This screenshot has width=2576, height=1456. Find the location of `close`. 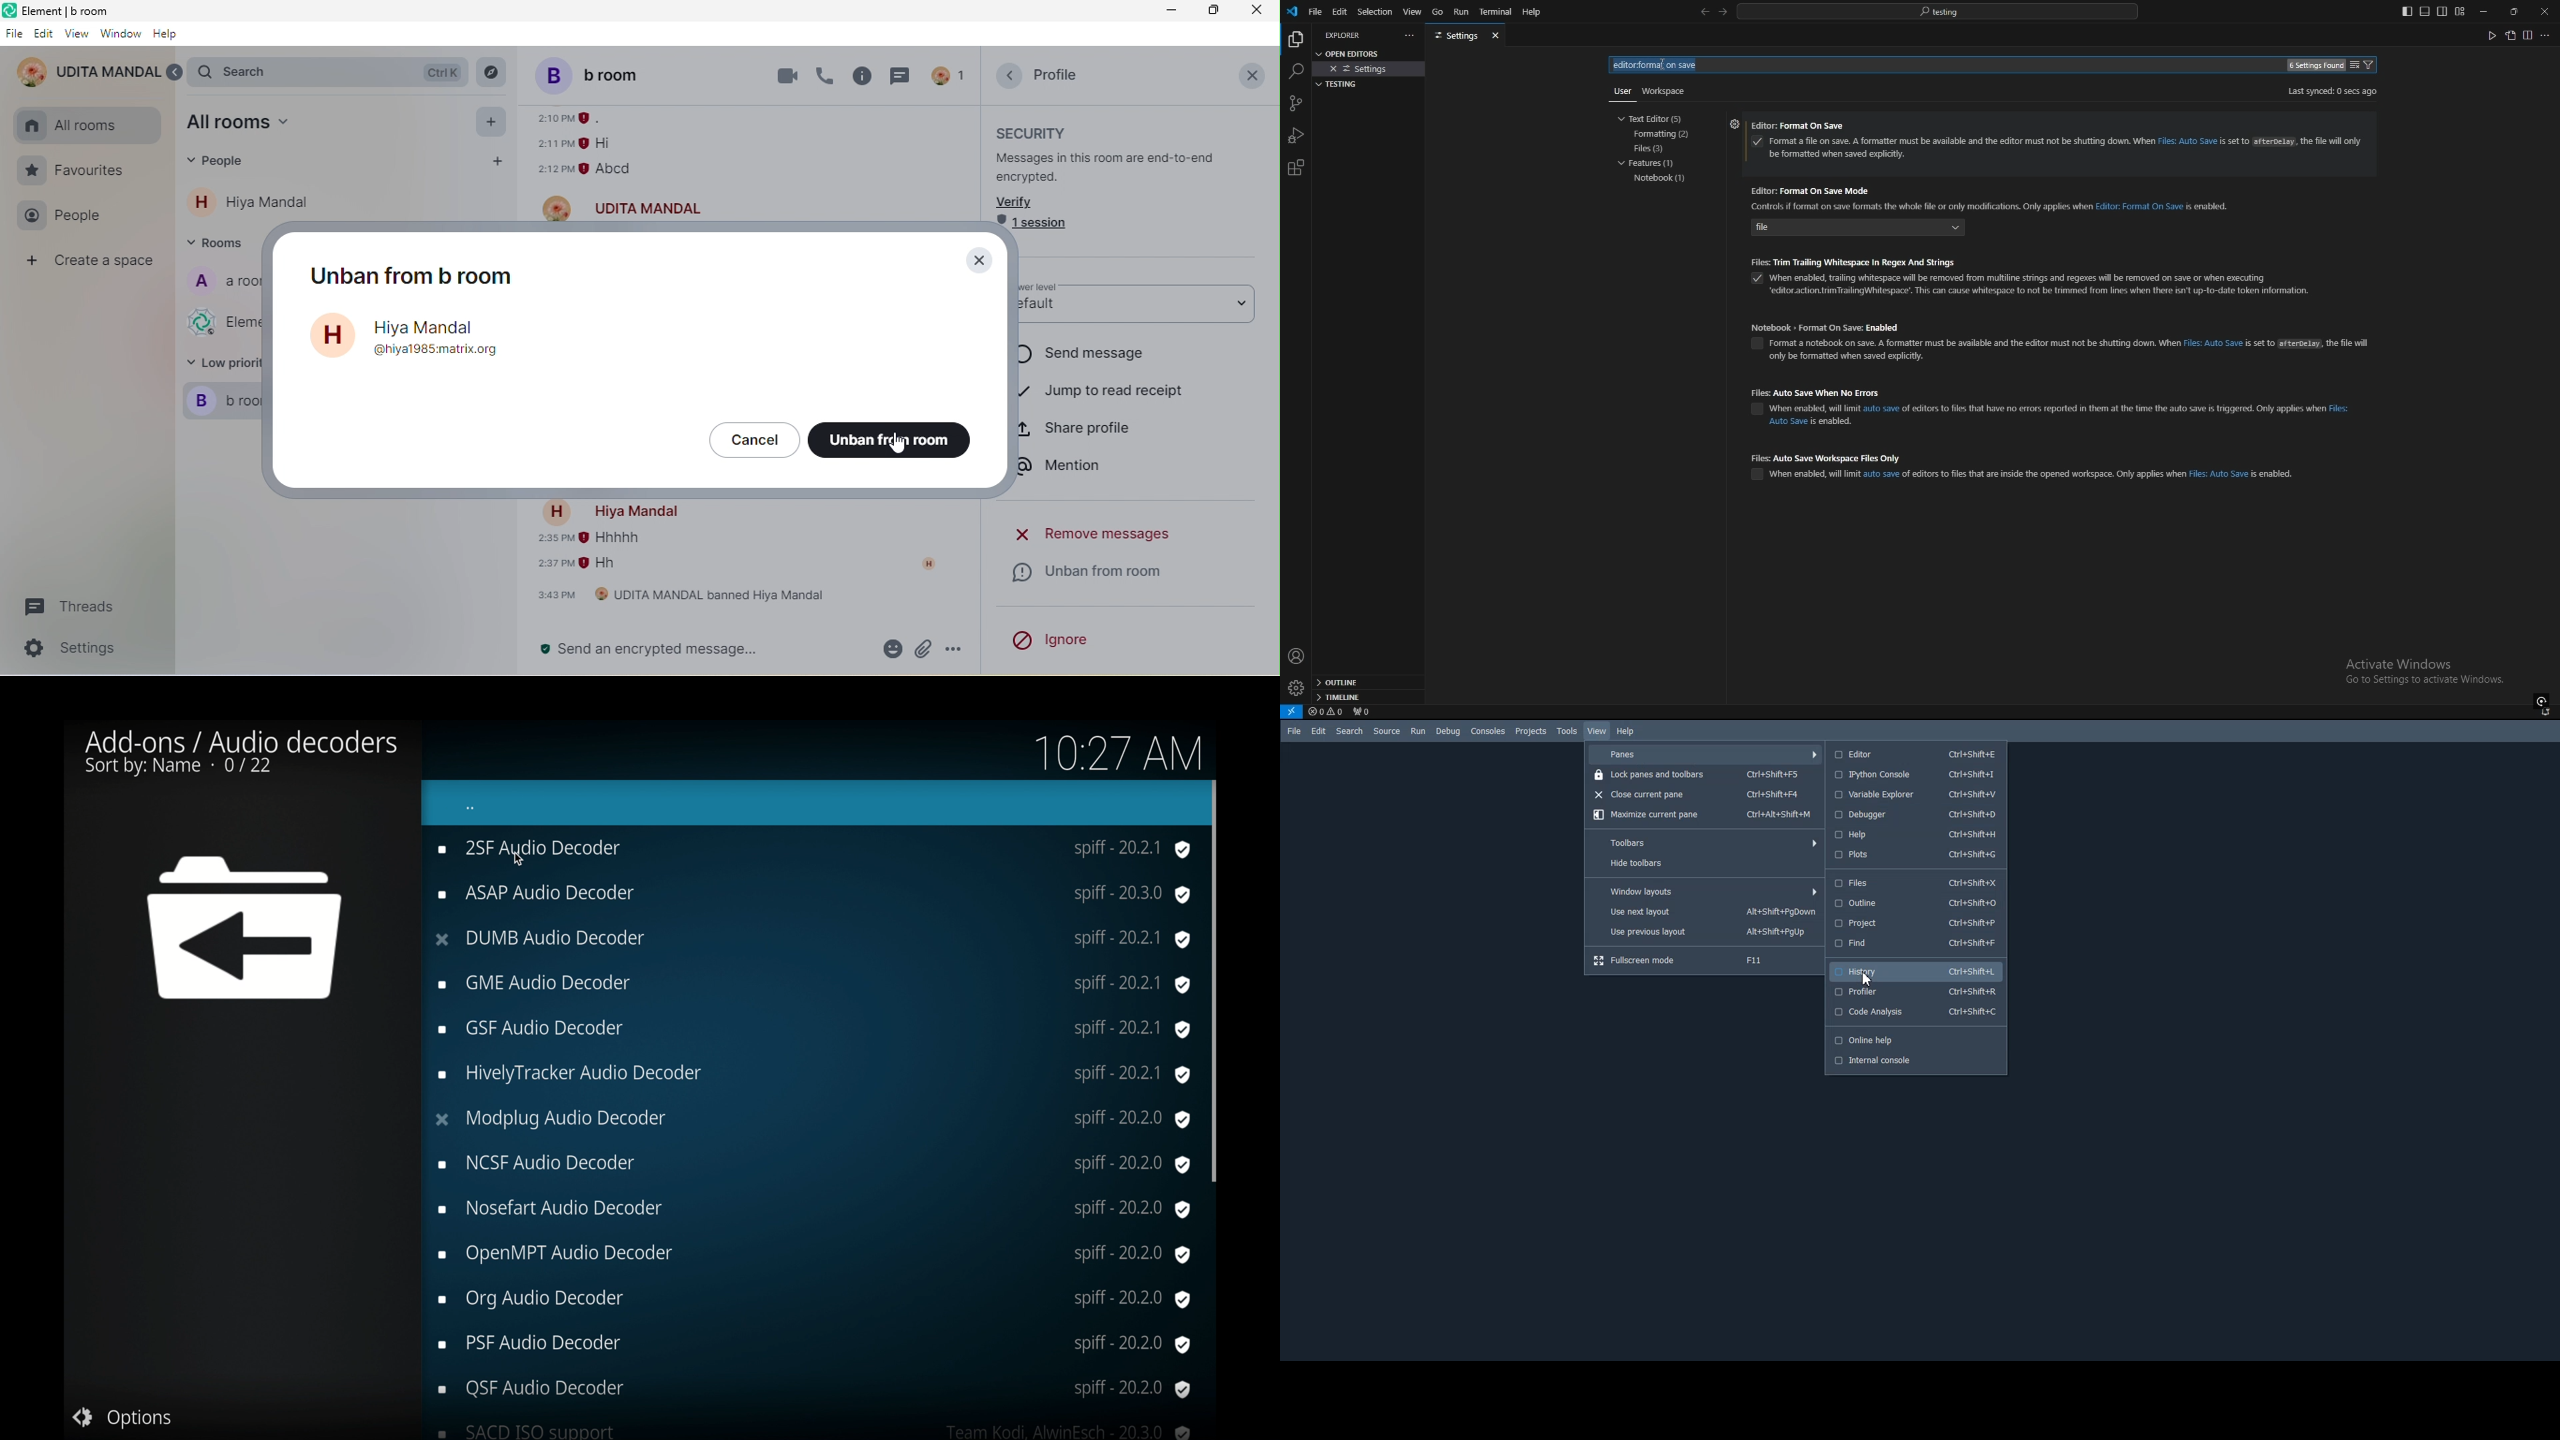

close is located at coordinates (1252, 74).